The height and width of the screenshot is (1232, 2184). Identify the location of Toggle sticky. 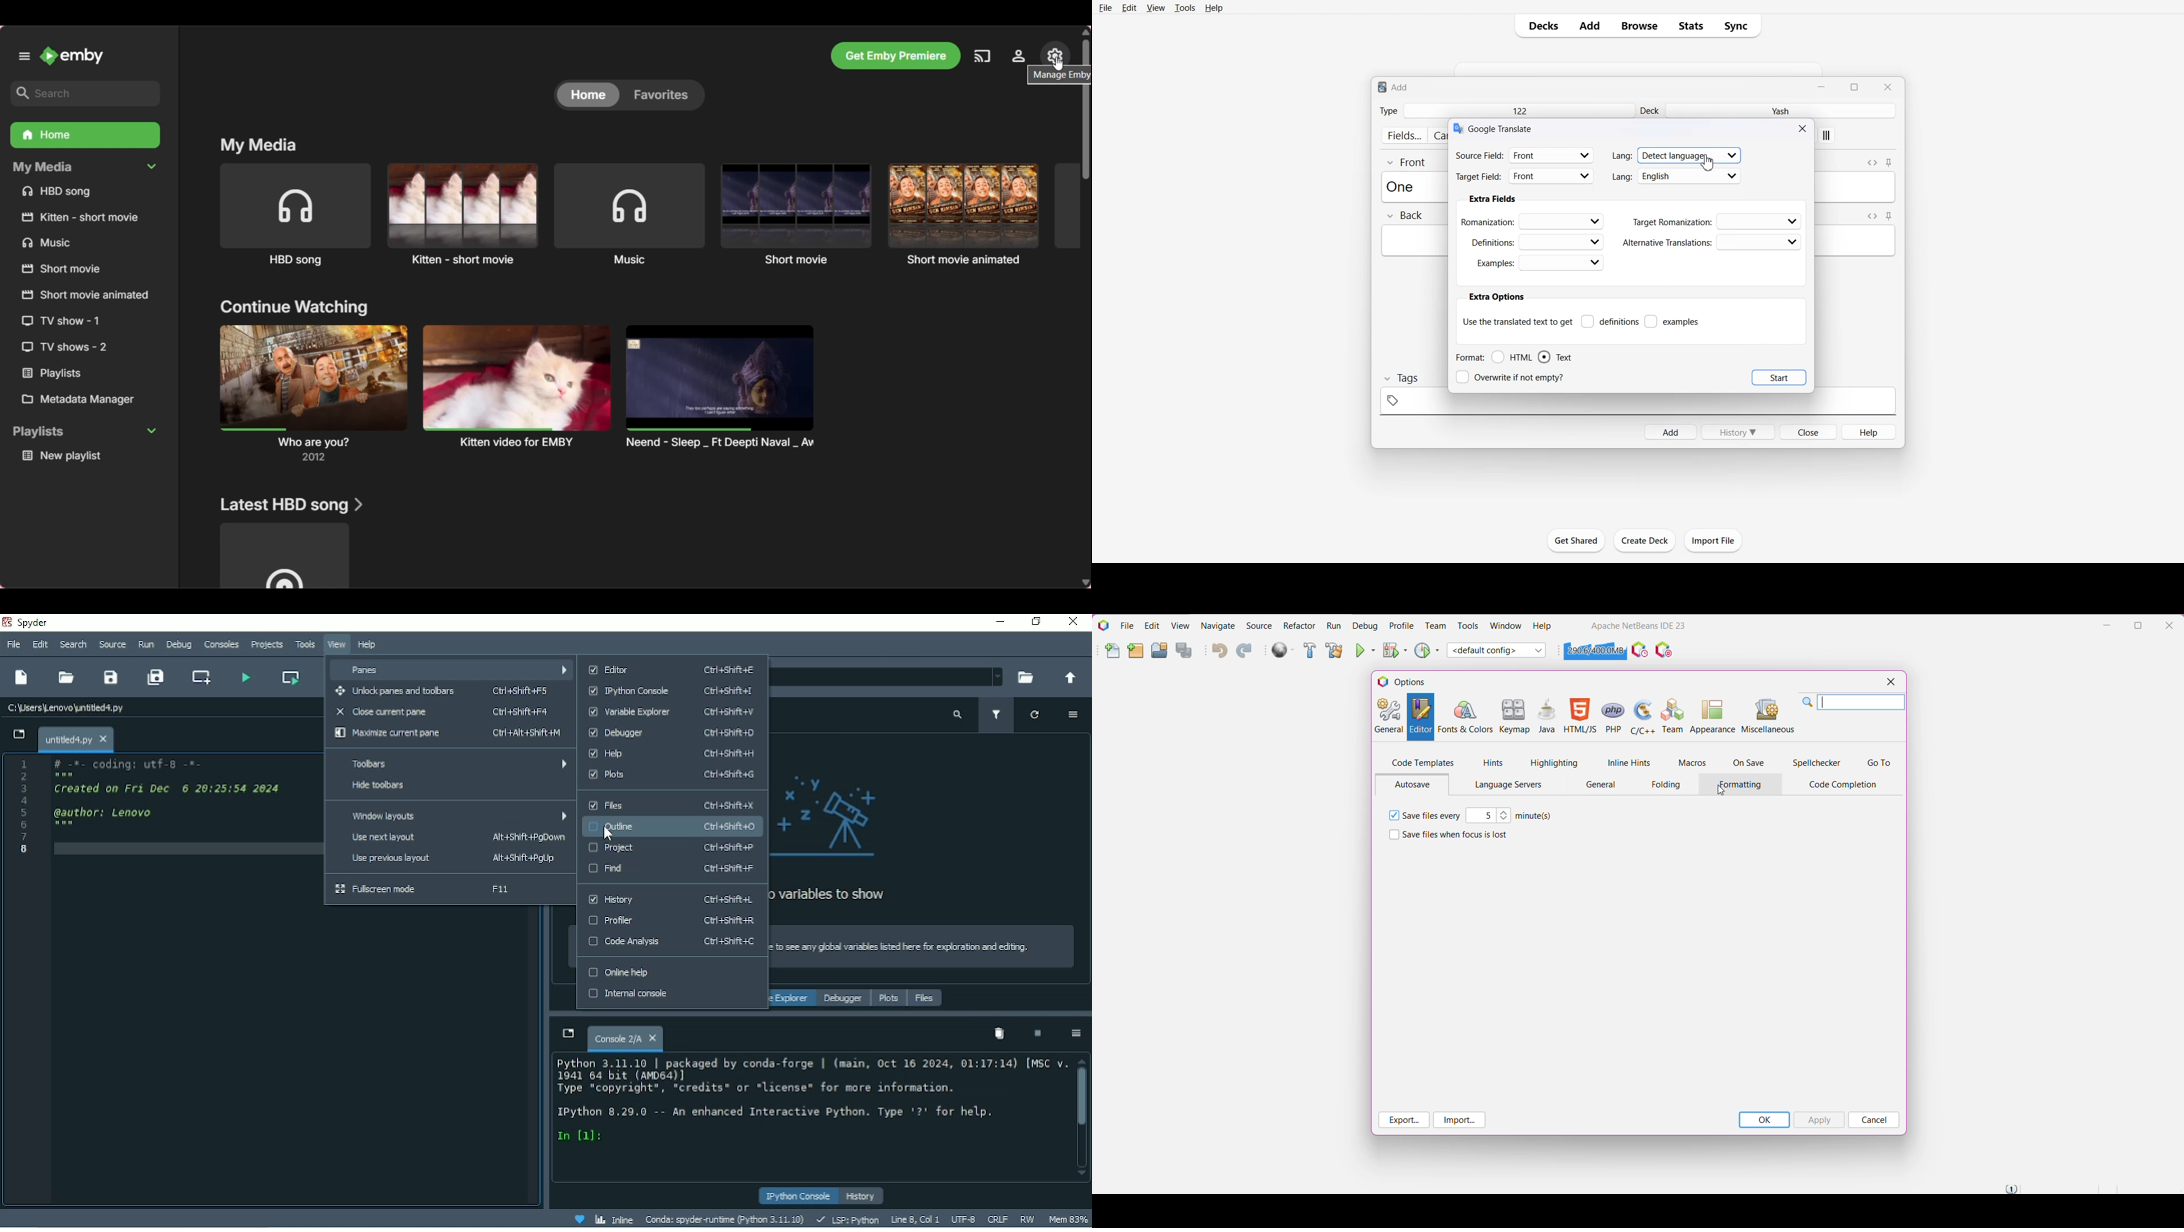
(1889, 216).